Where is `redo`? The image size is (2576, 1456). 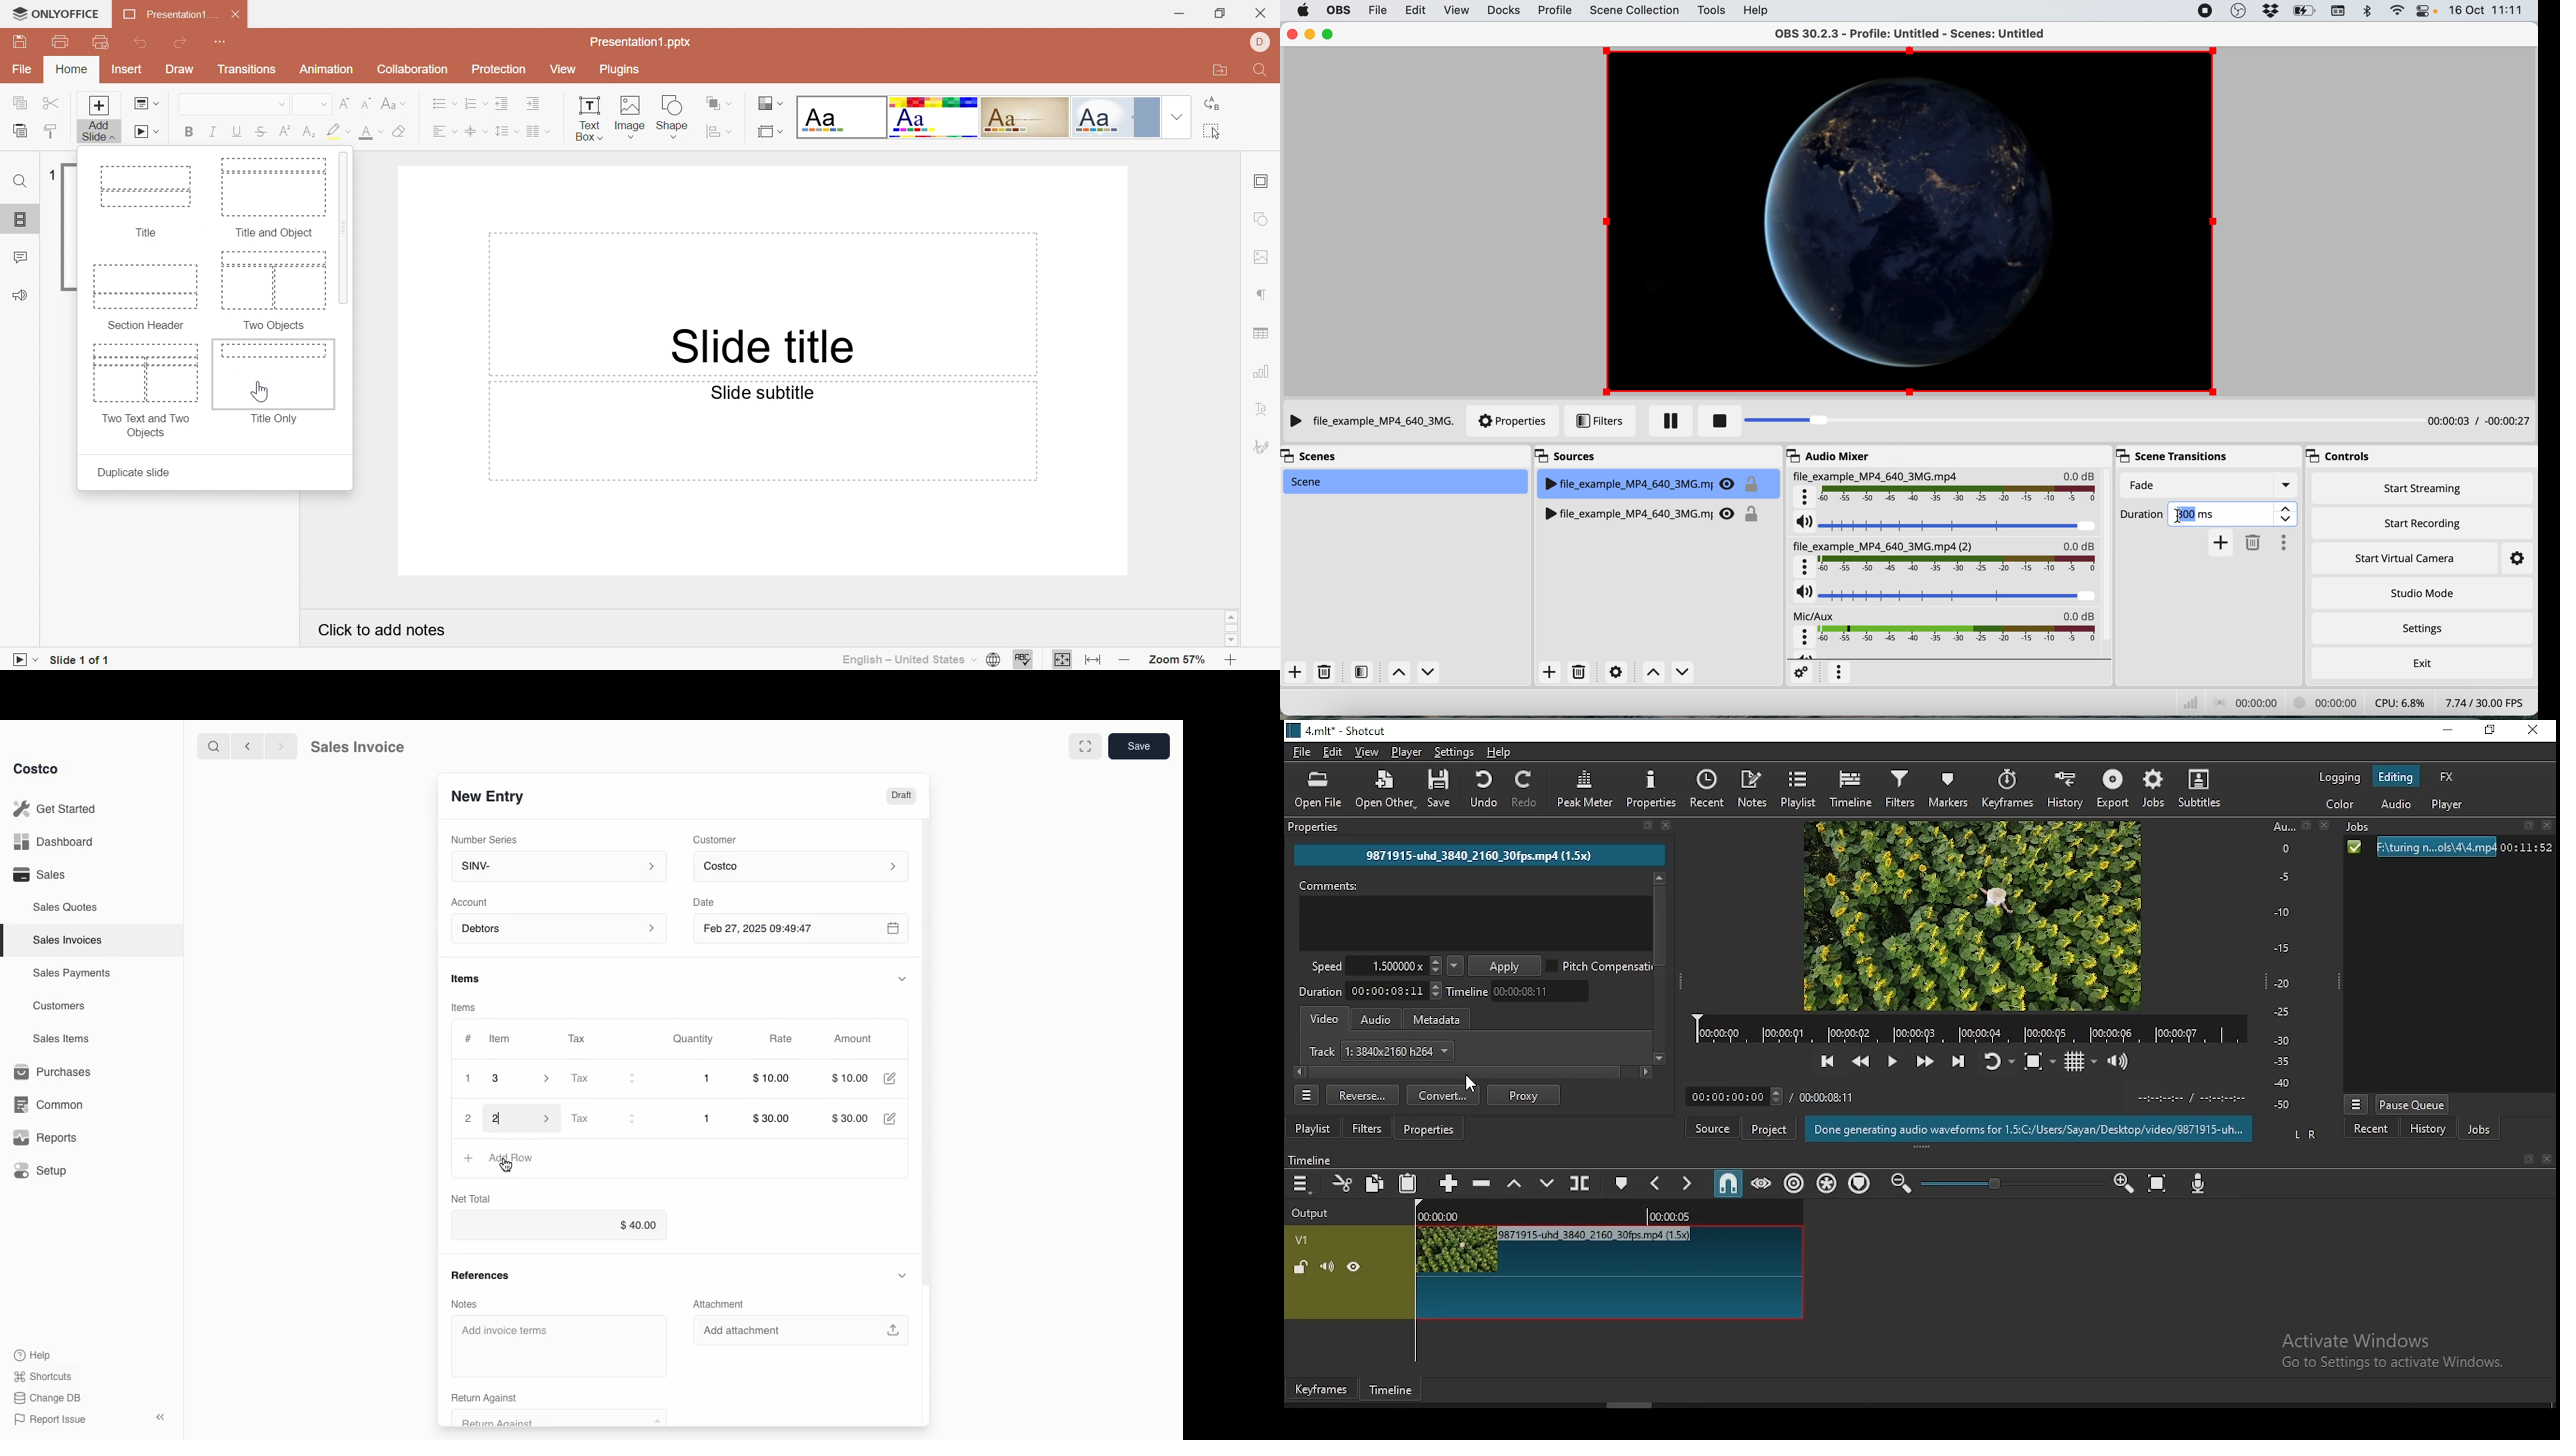
redo is located at coordinates (1530, 789).